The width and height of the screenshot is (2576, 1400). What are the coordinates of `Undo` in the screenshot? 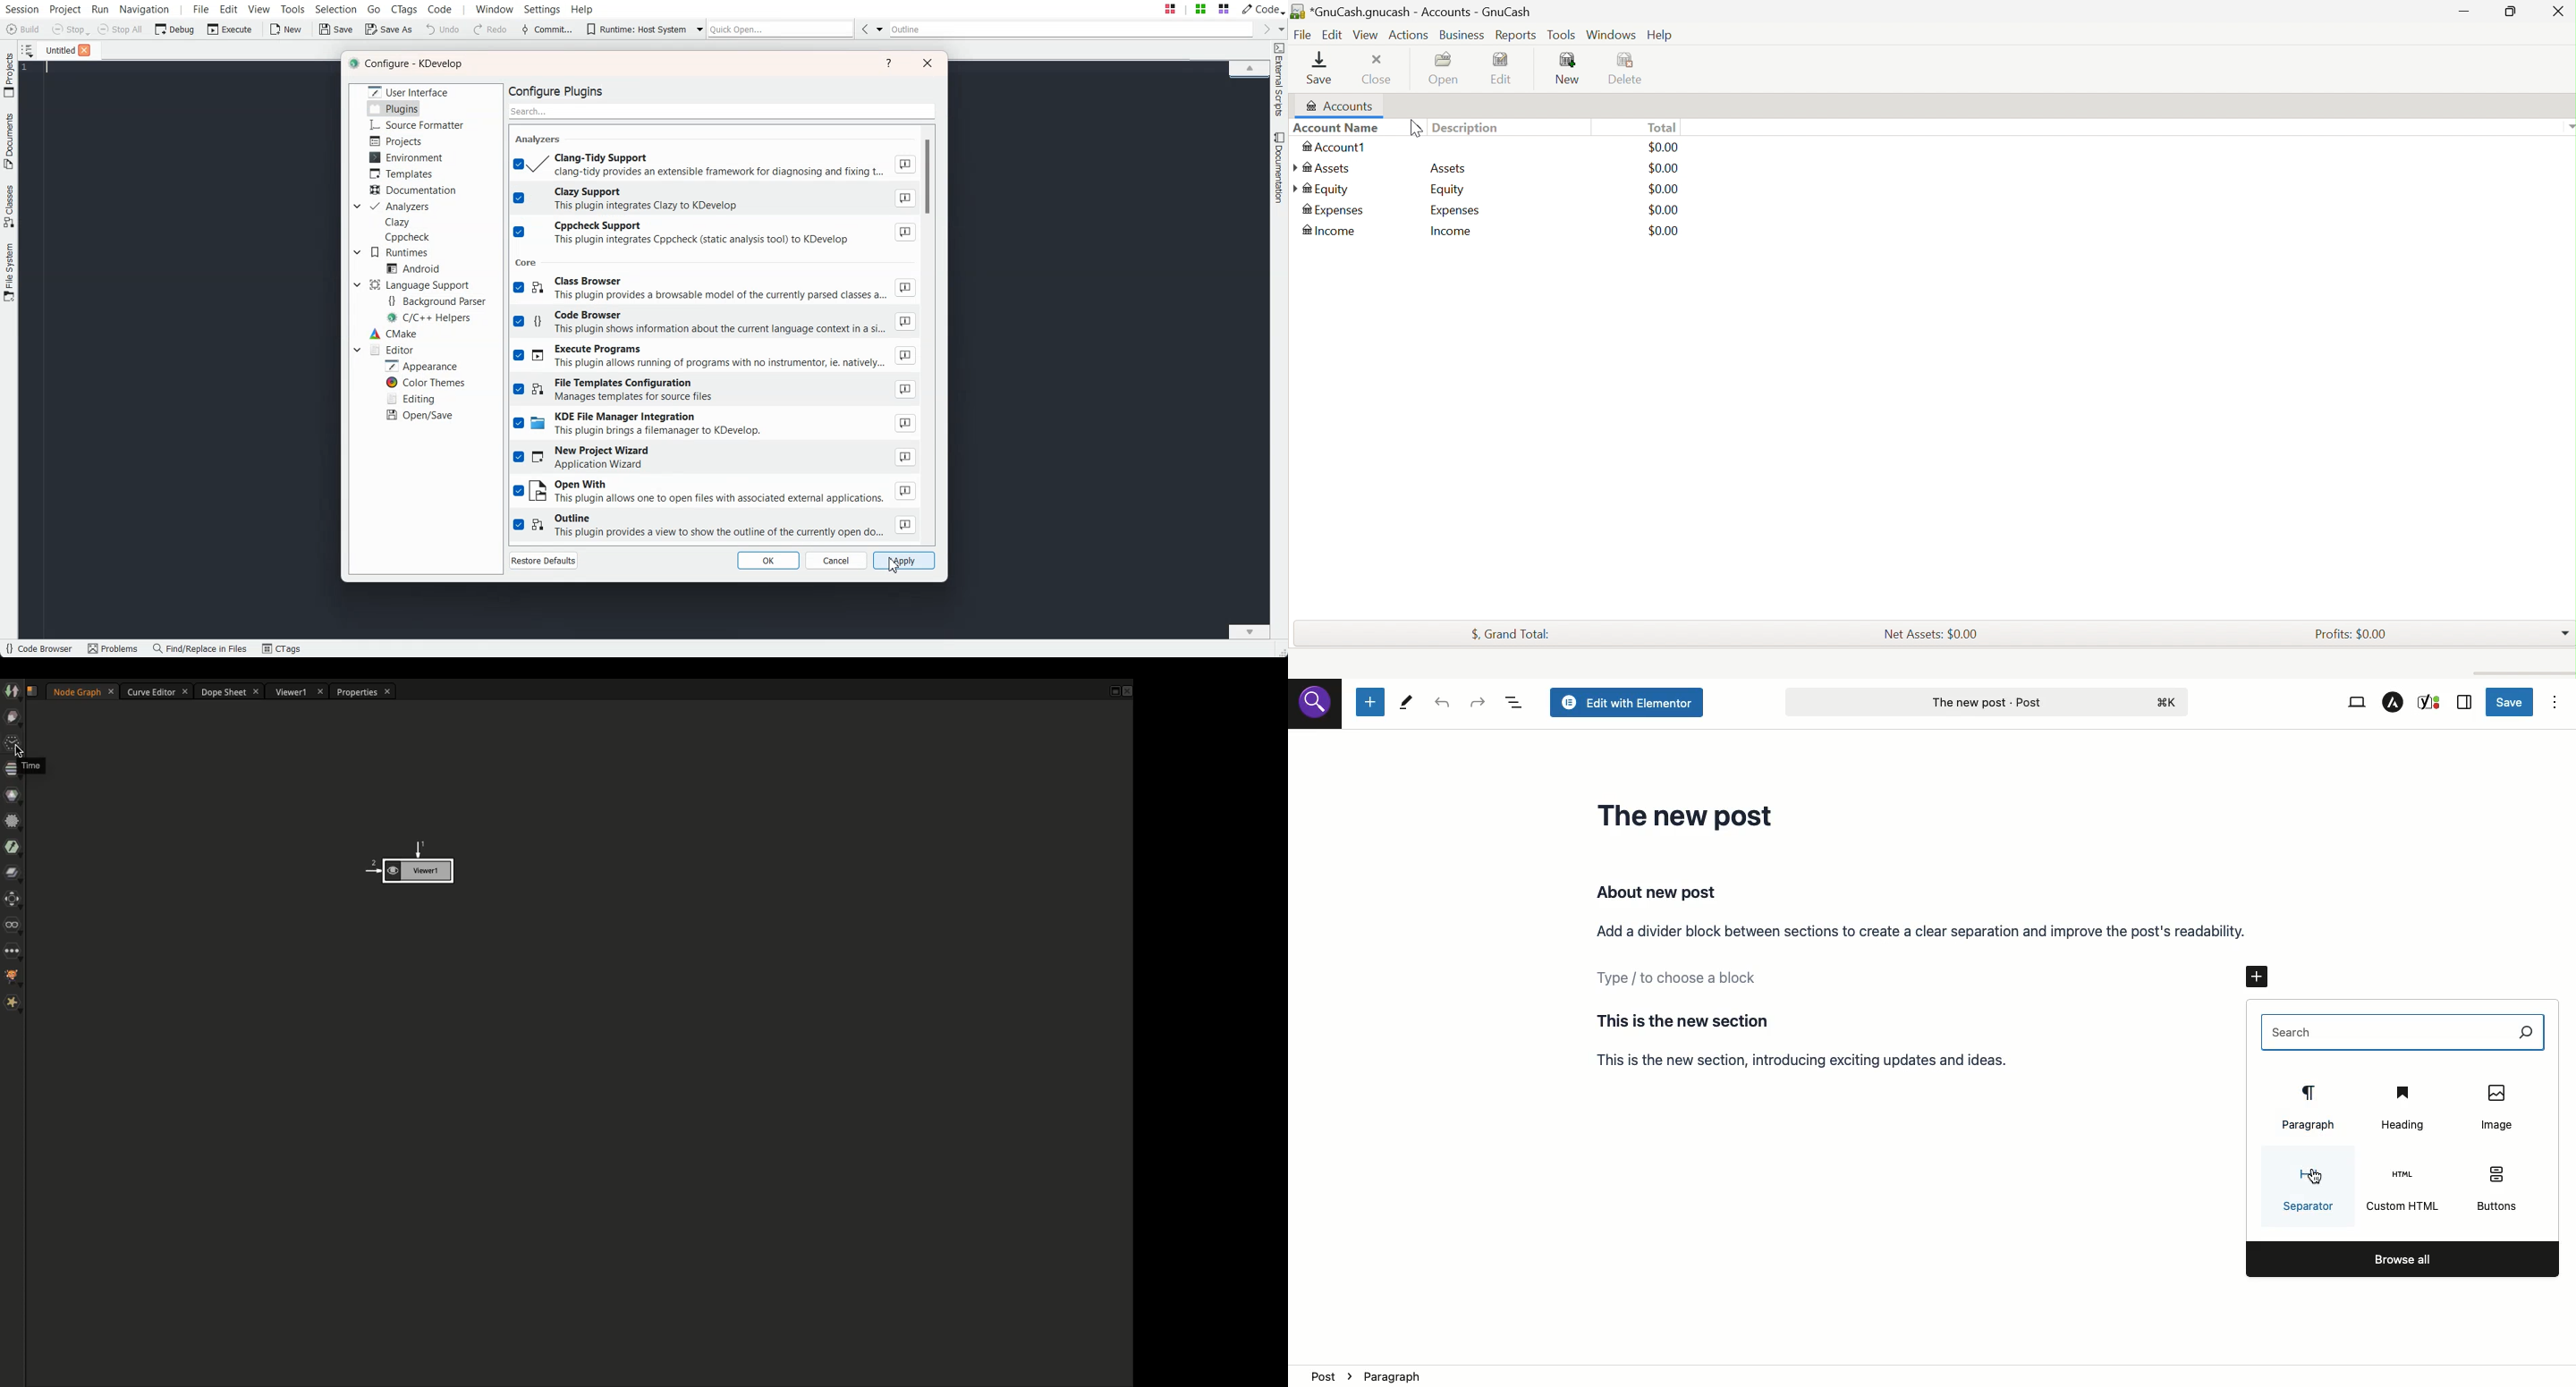 It's located at (443, 28).